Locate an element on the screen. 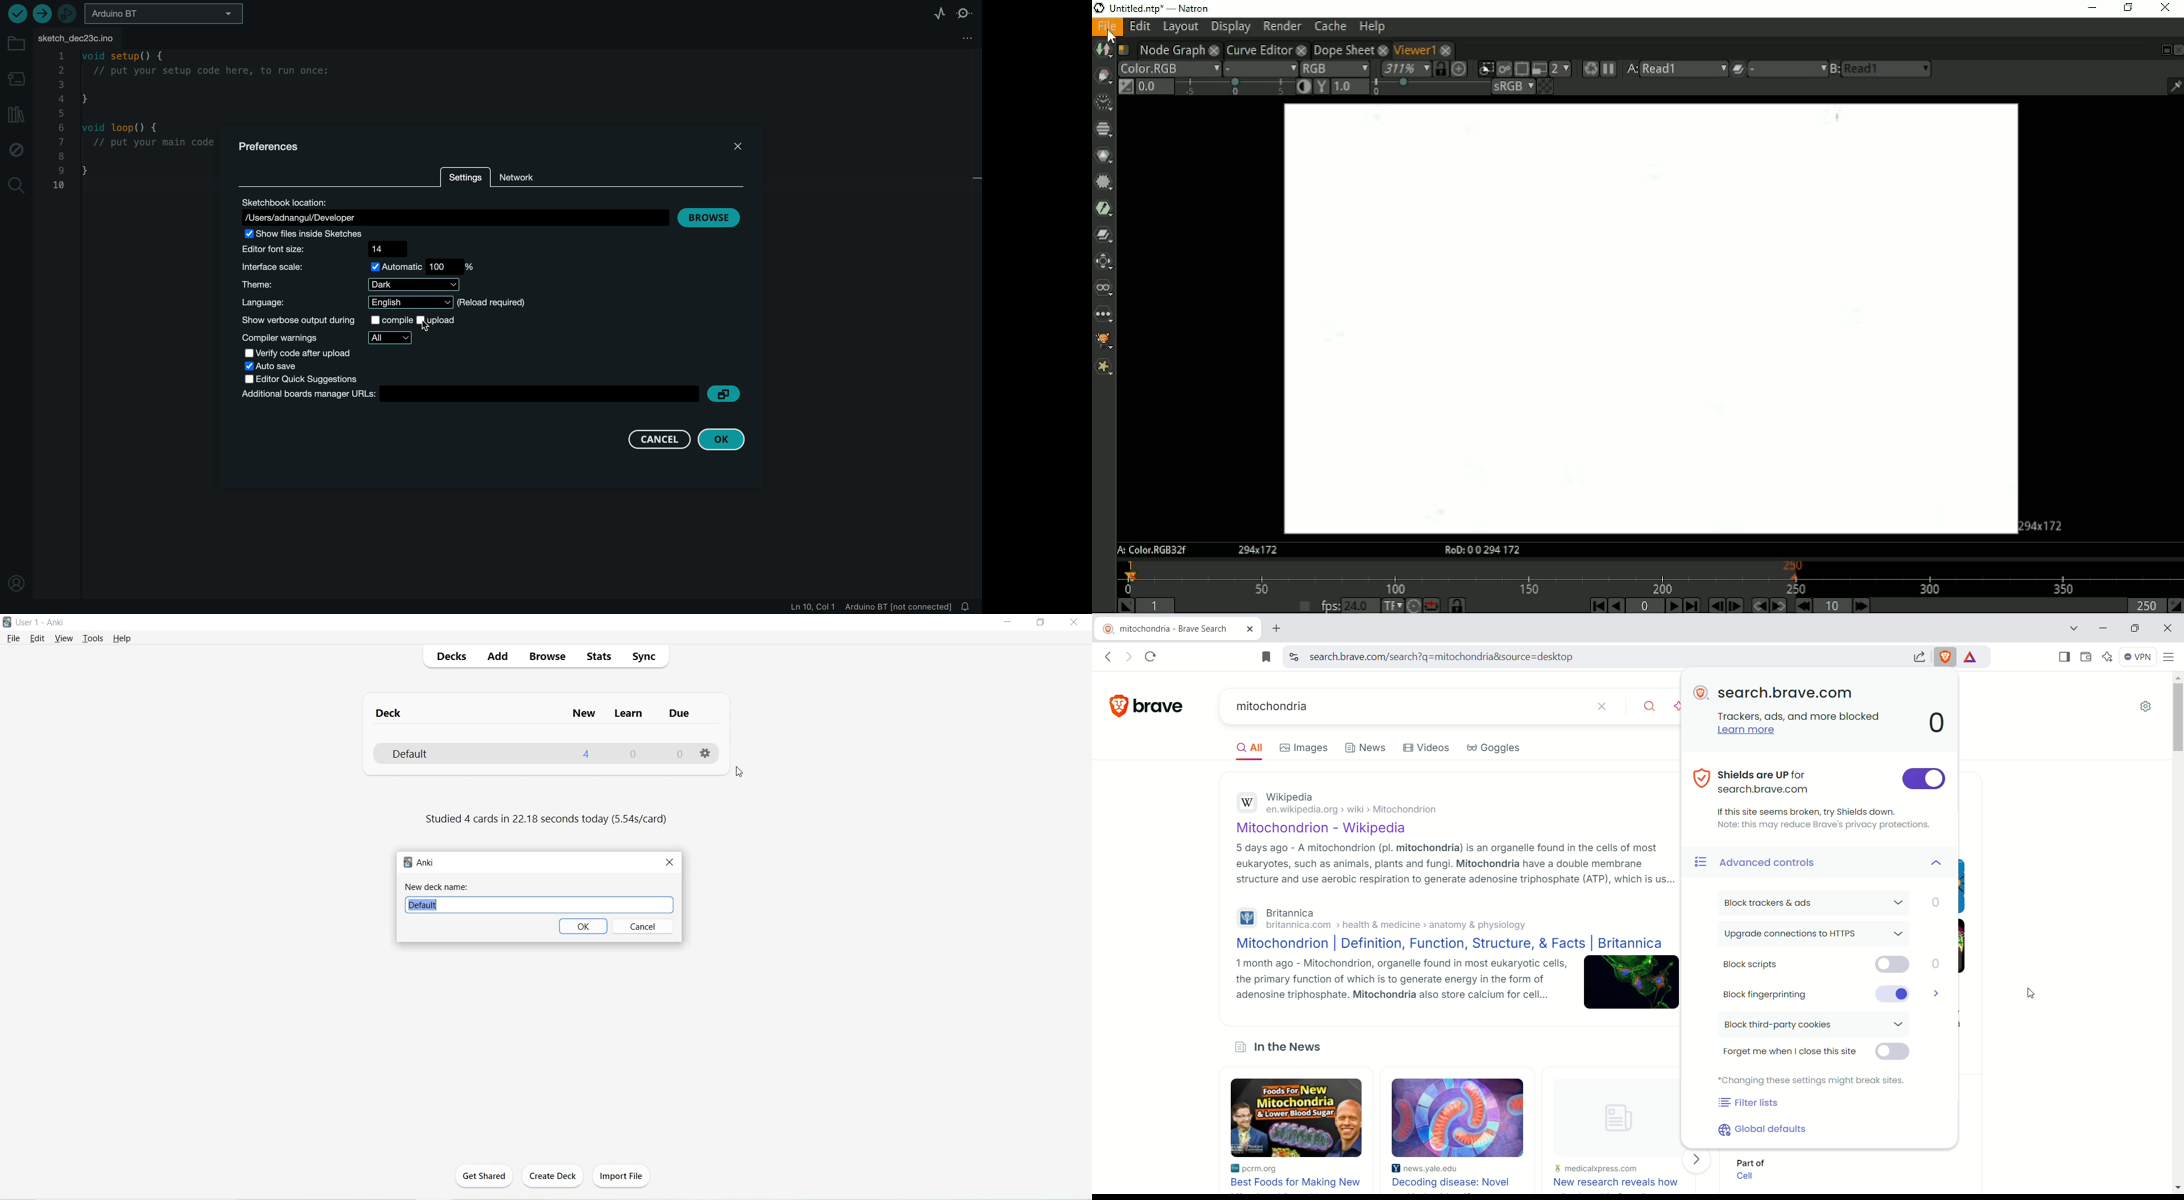 The image size is (2184, 1204). Decoding disease:Novel is located at coordinates (1455, 1182).